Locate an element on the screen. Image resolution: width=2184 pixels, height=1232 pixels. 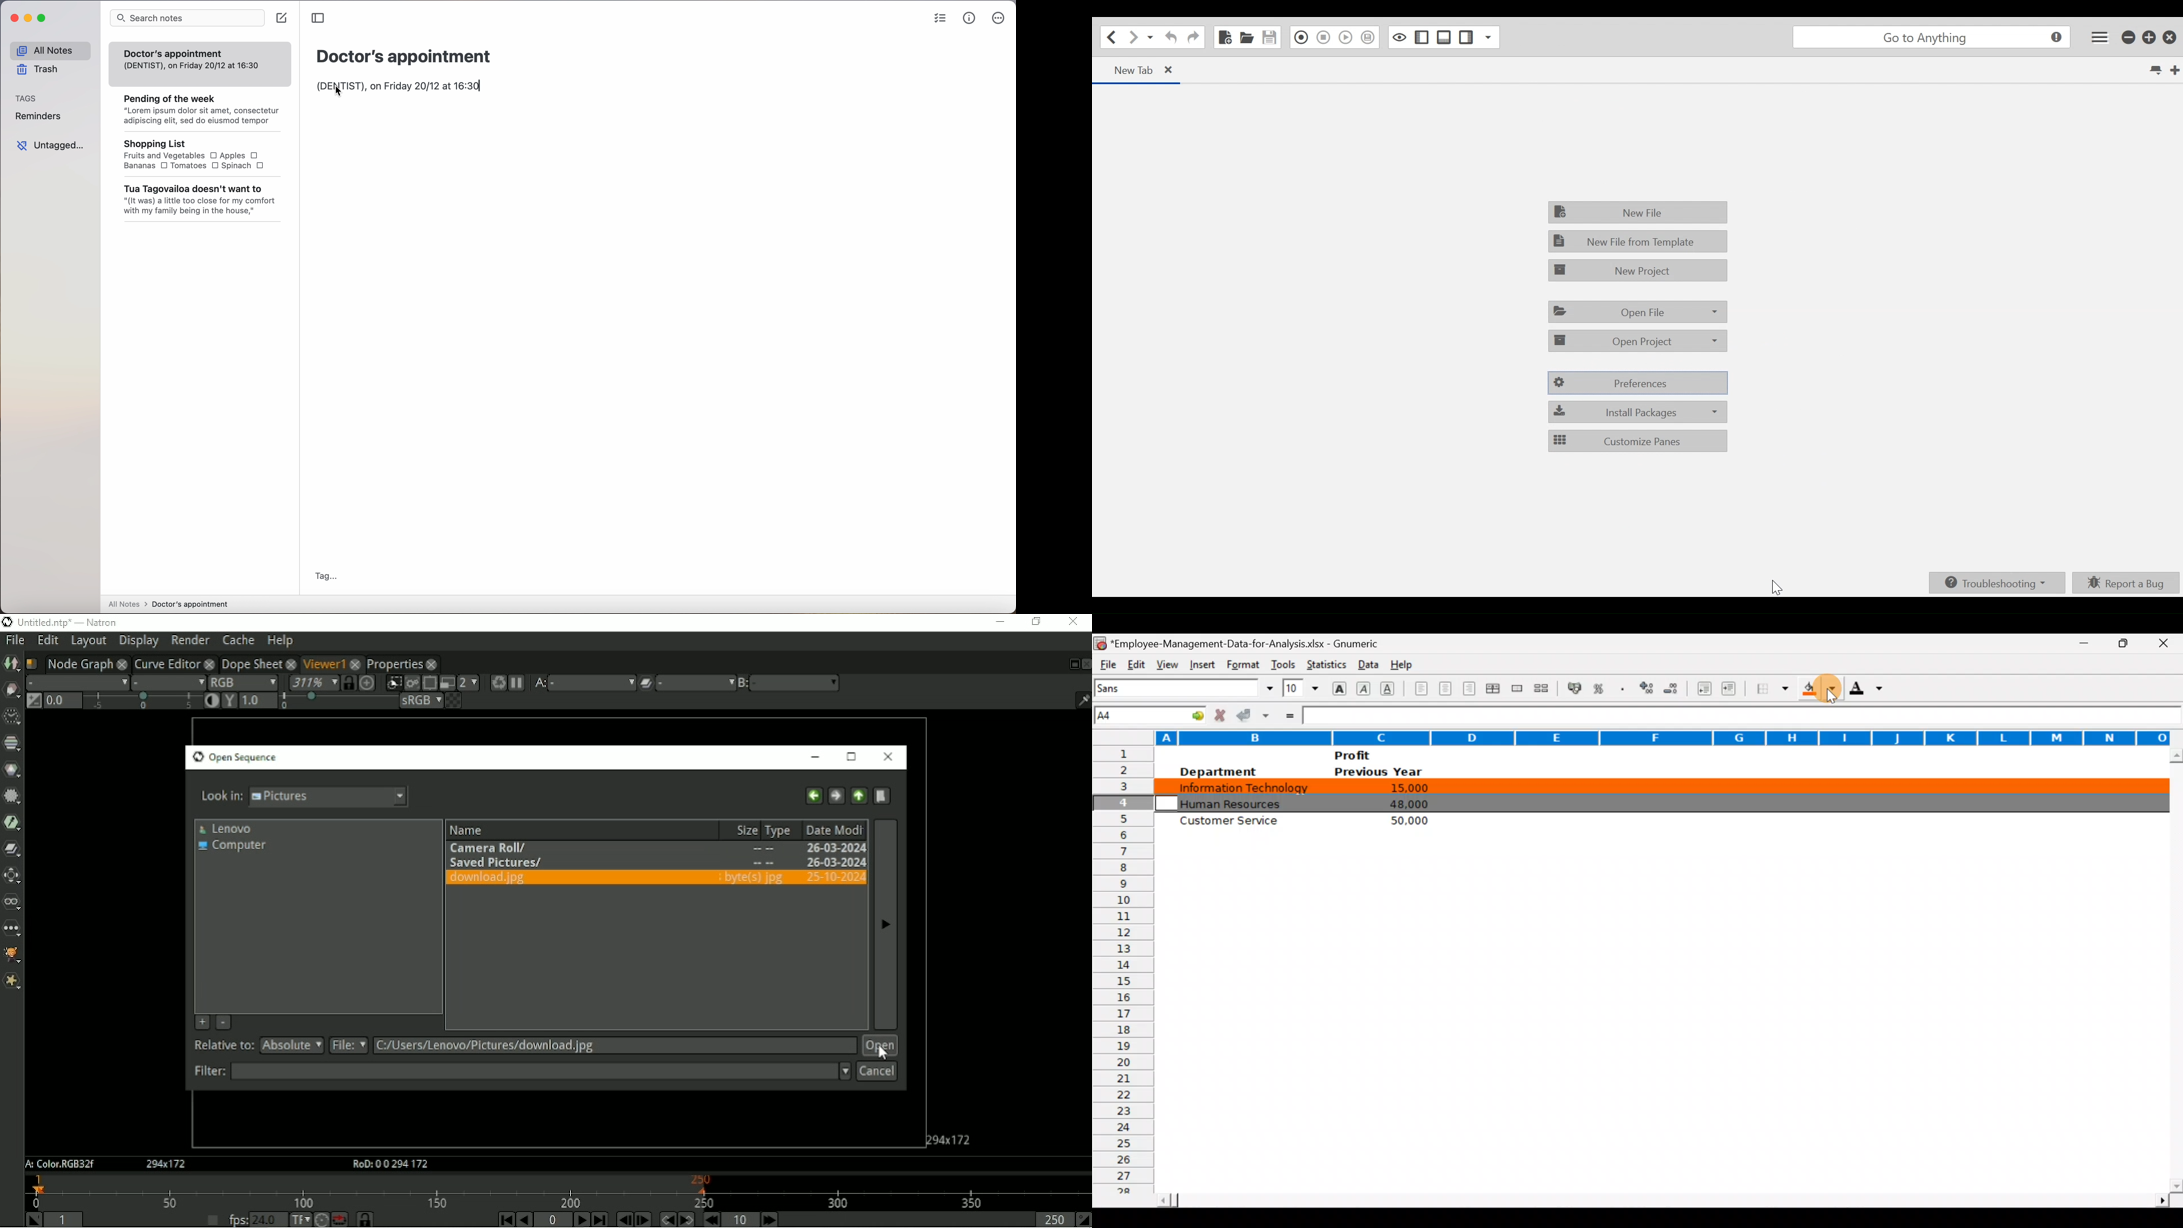
Tua Tagovailoa doesn't want to
"(It was) a little too close for my comfort
with my family being in the house," is located at coordinates (198, 200).